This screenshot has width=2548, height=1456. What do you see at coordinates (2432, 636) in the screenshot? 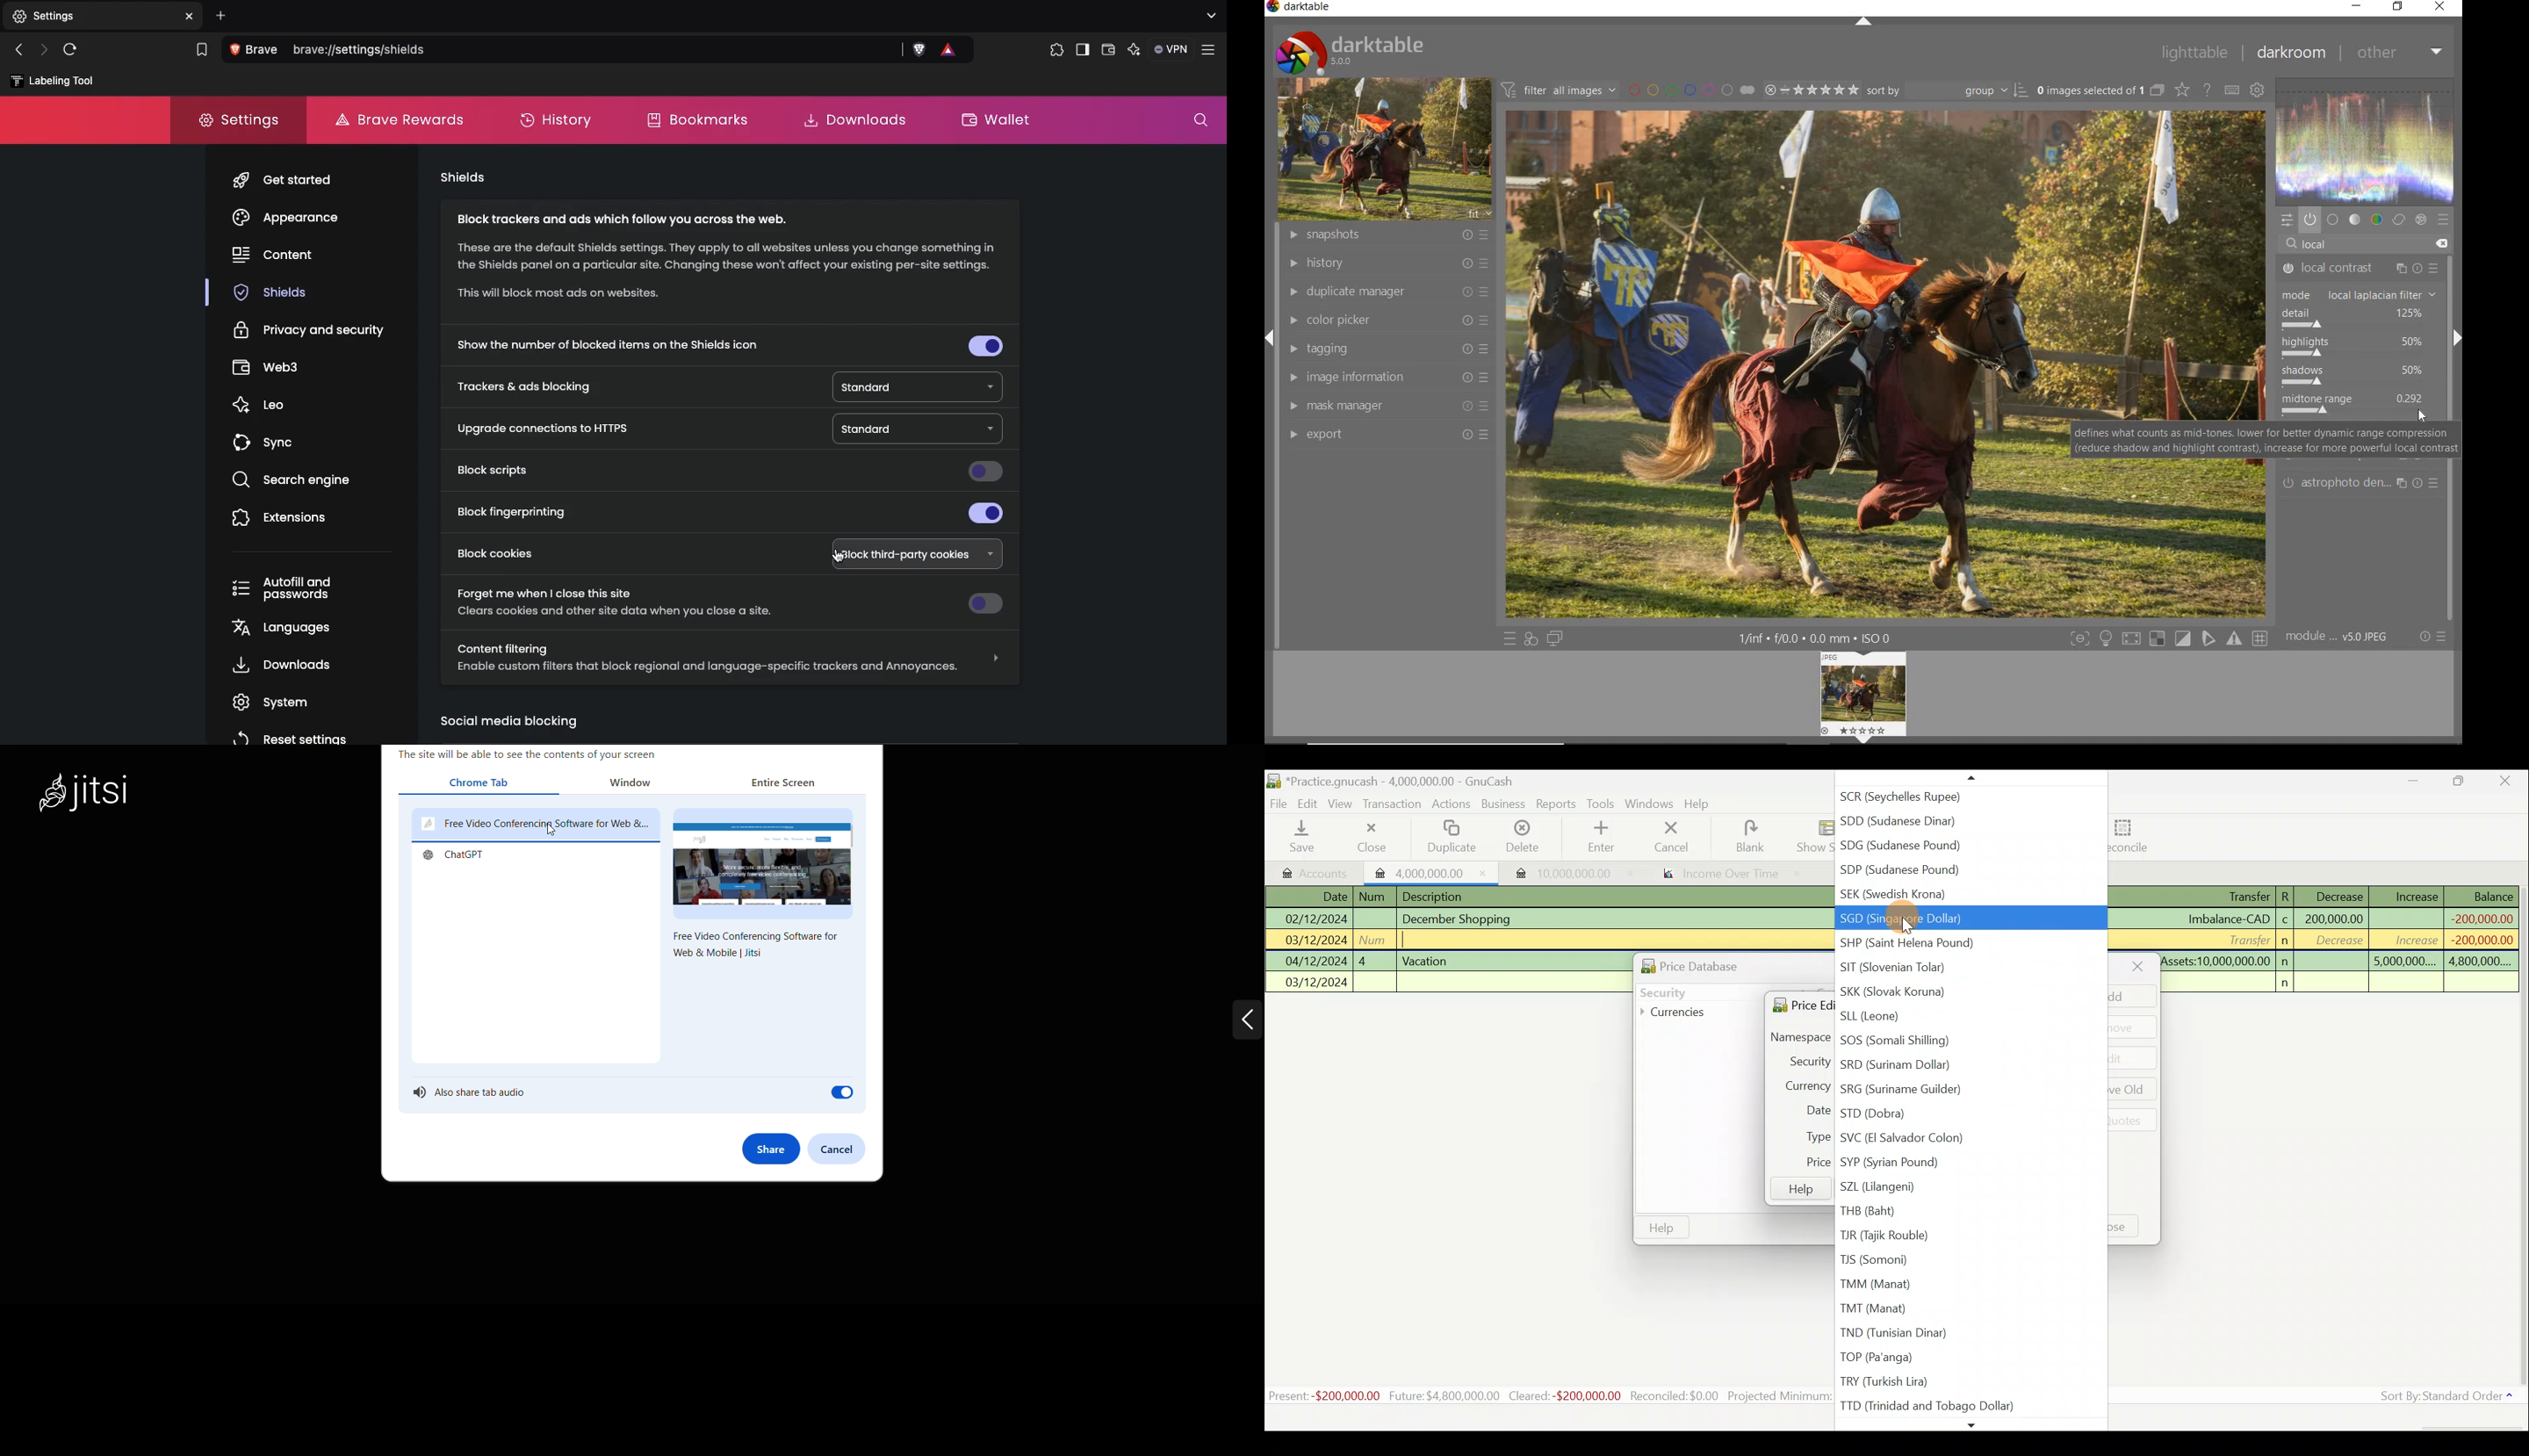
I see `reset or presets & preferences` at bounding box center [2432, 636].